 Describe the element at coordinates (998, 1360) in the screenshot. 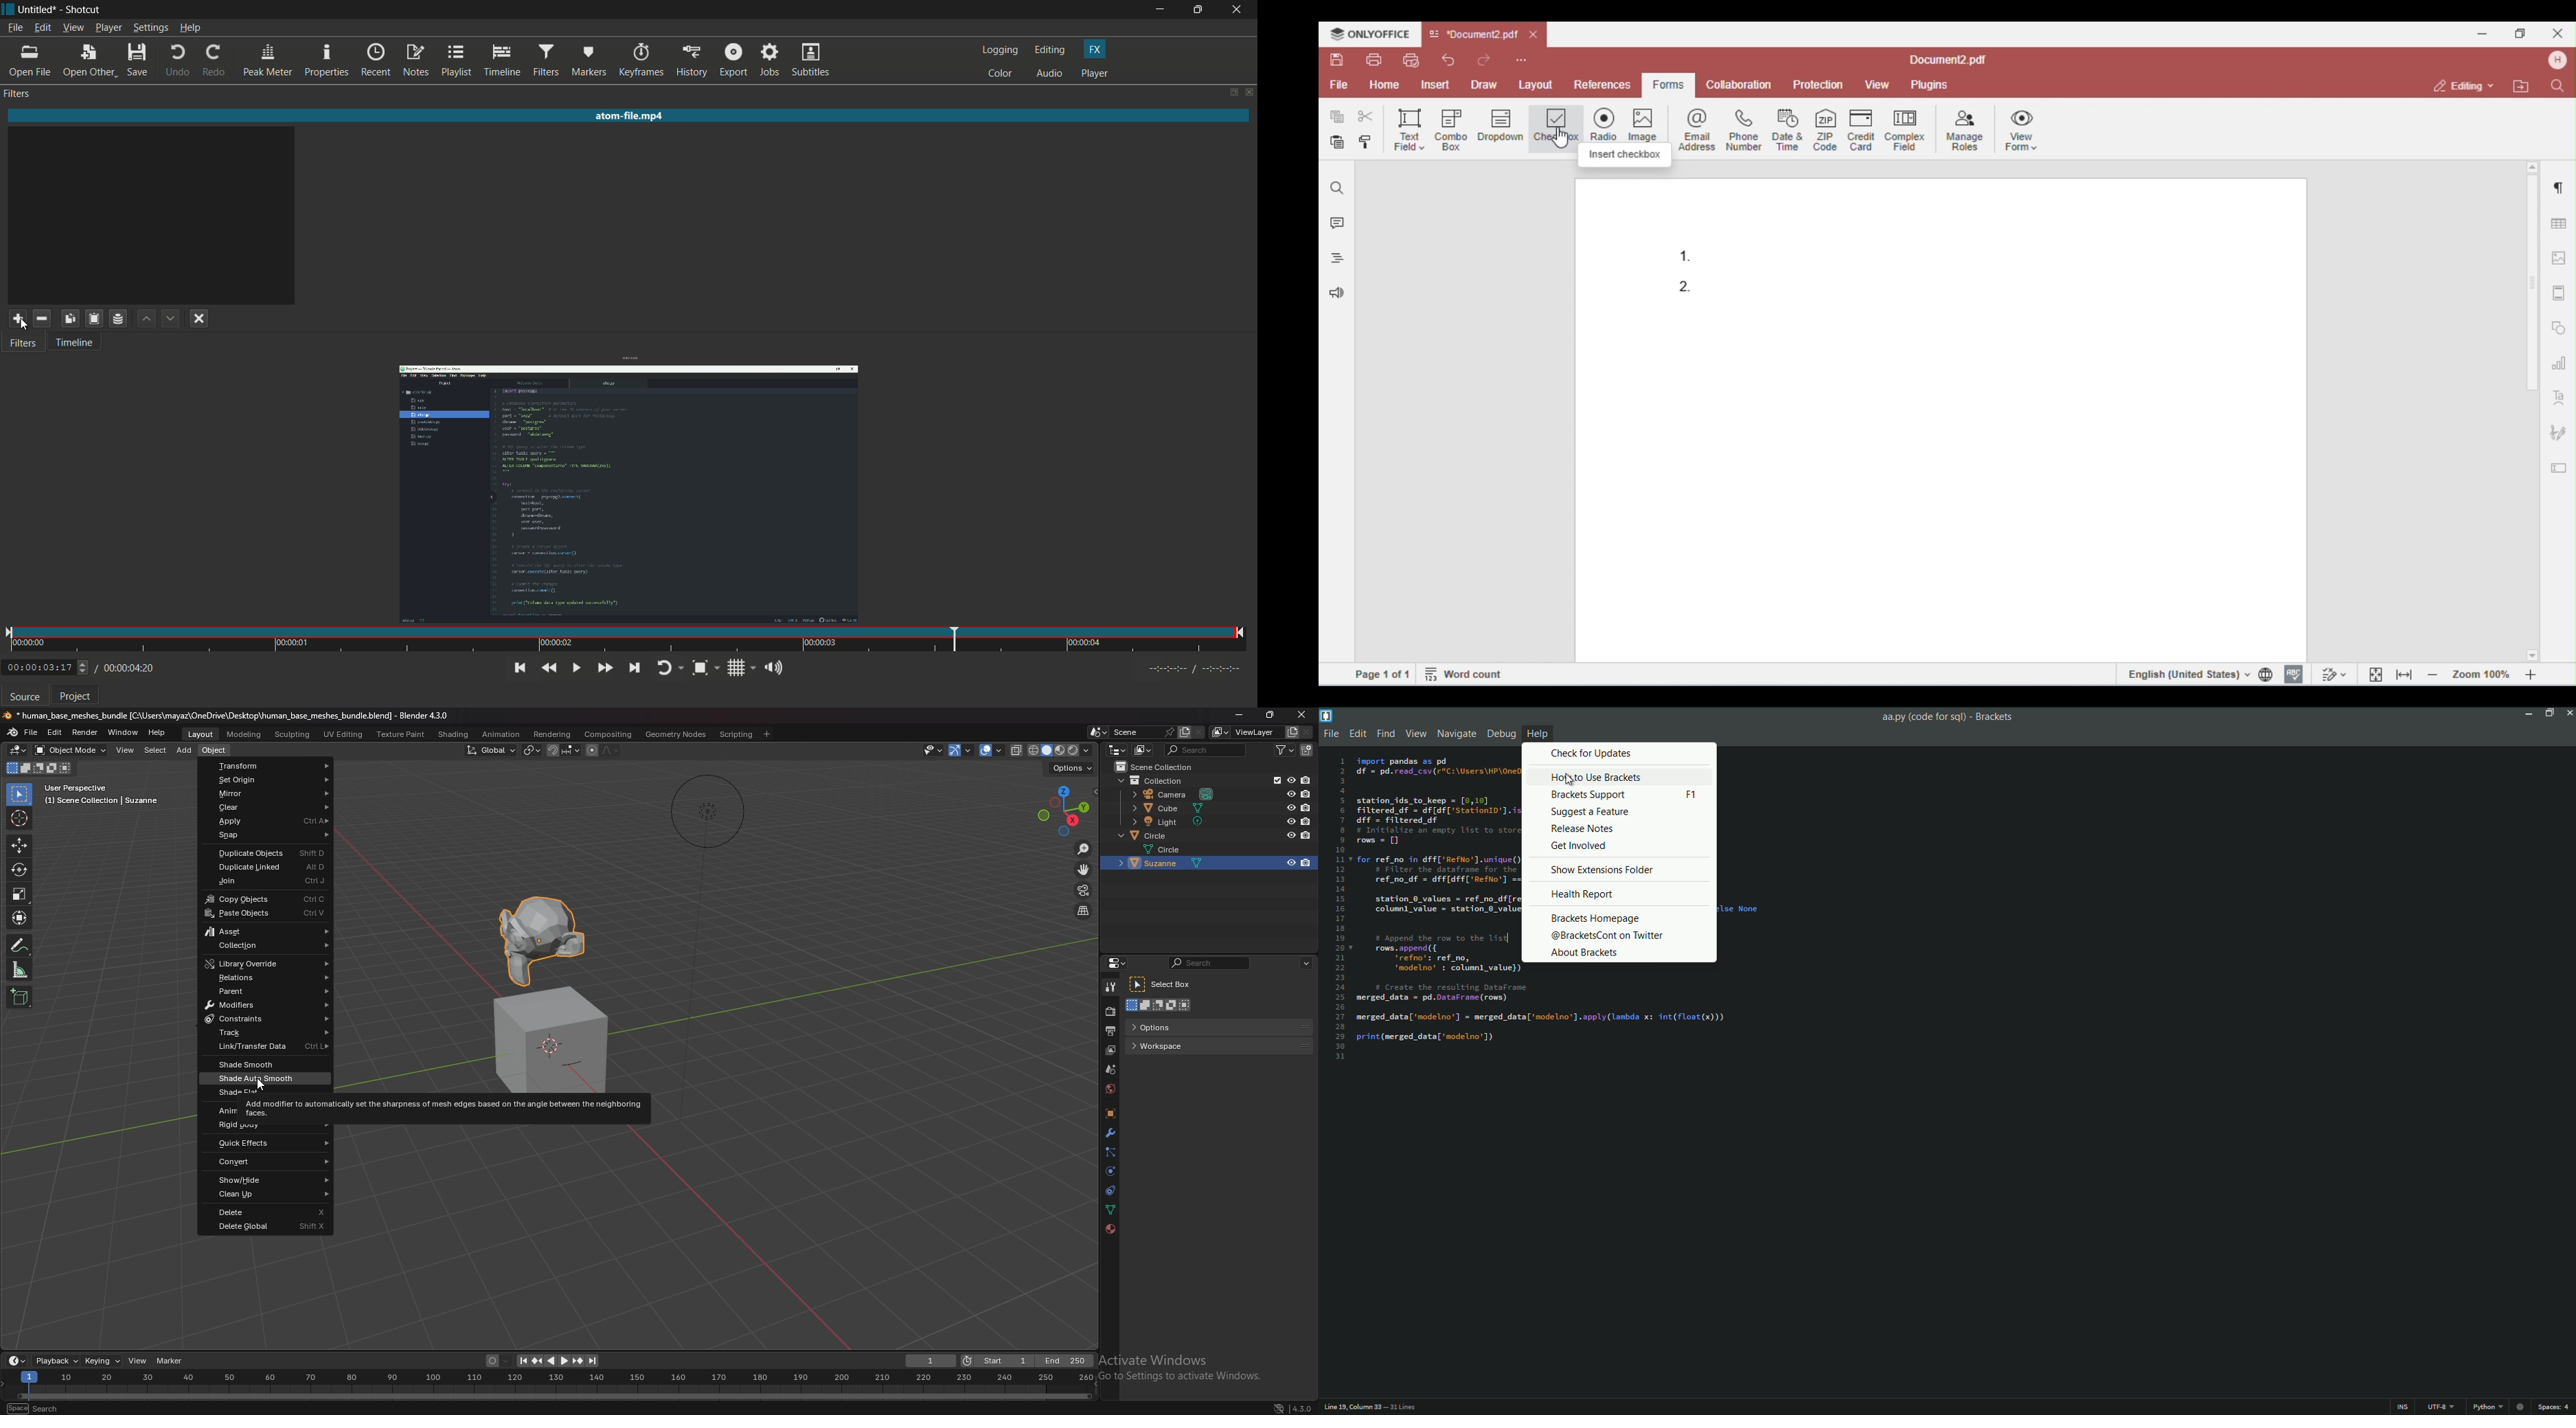

I see `start` at that location.